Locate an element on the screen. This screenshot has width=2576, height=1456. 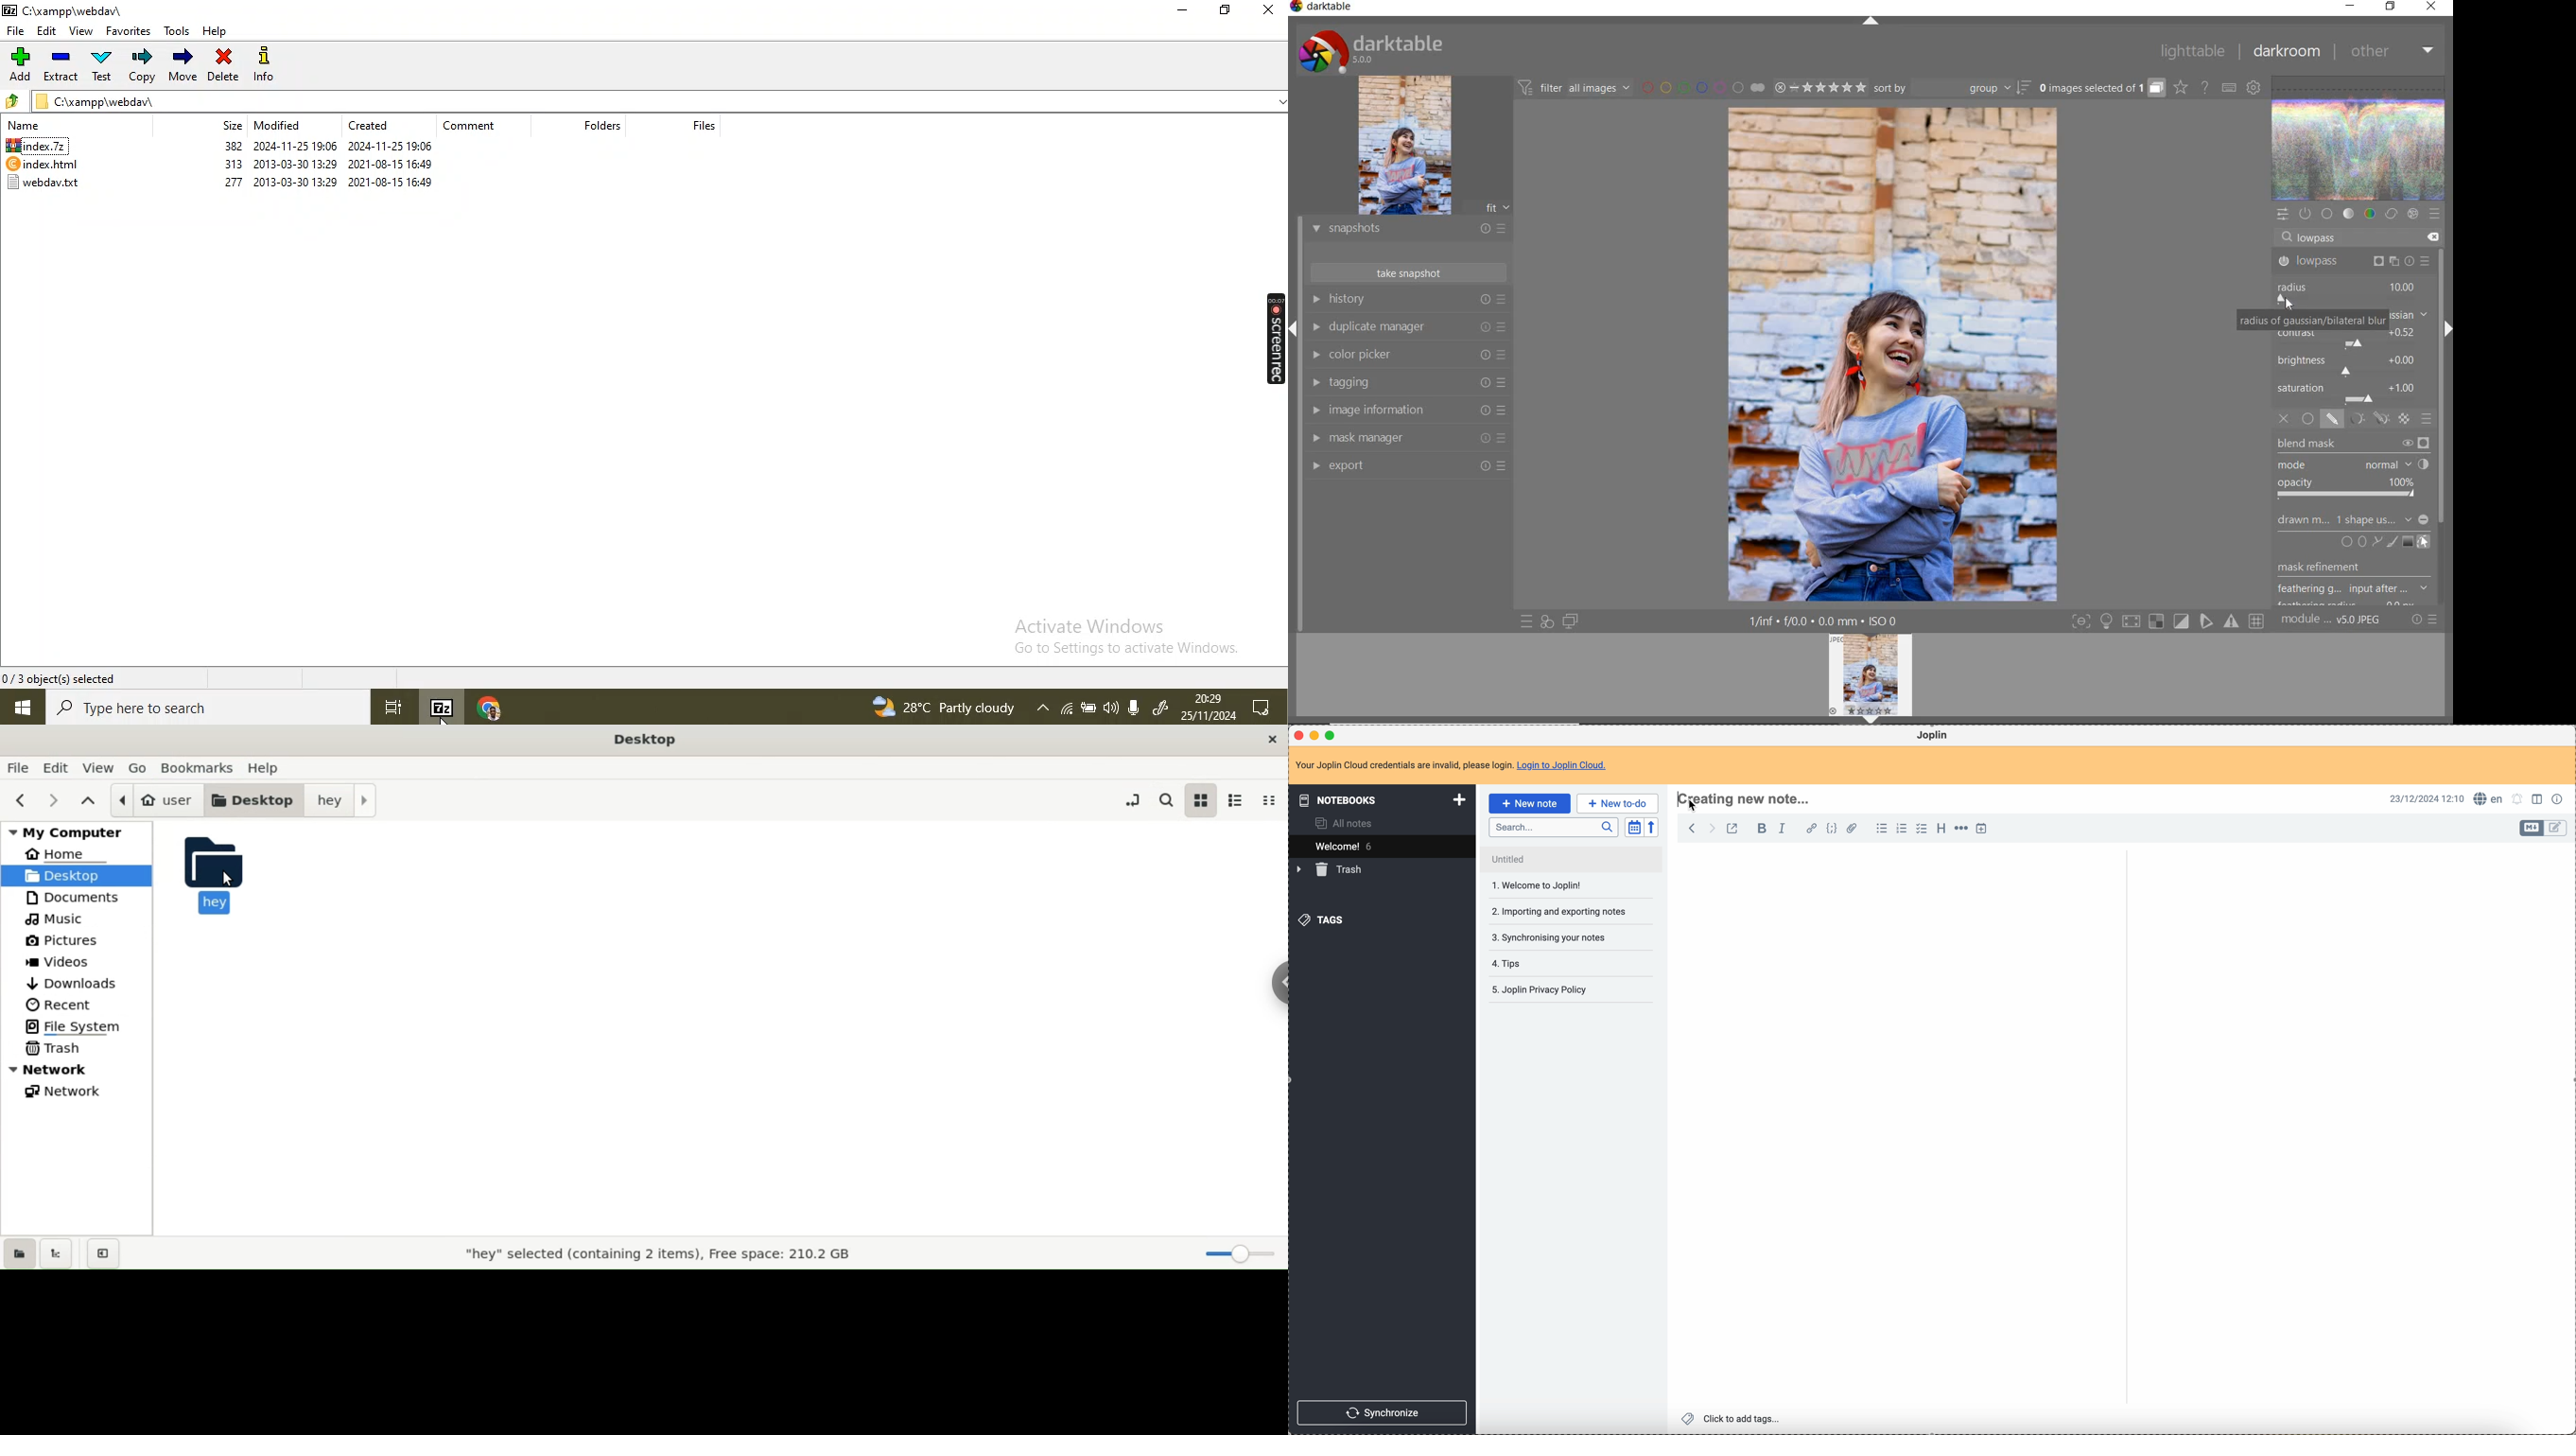
duplicate manager is located at coordinates (1410, 328).